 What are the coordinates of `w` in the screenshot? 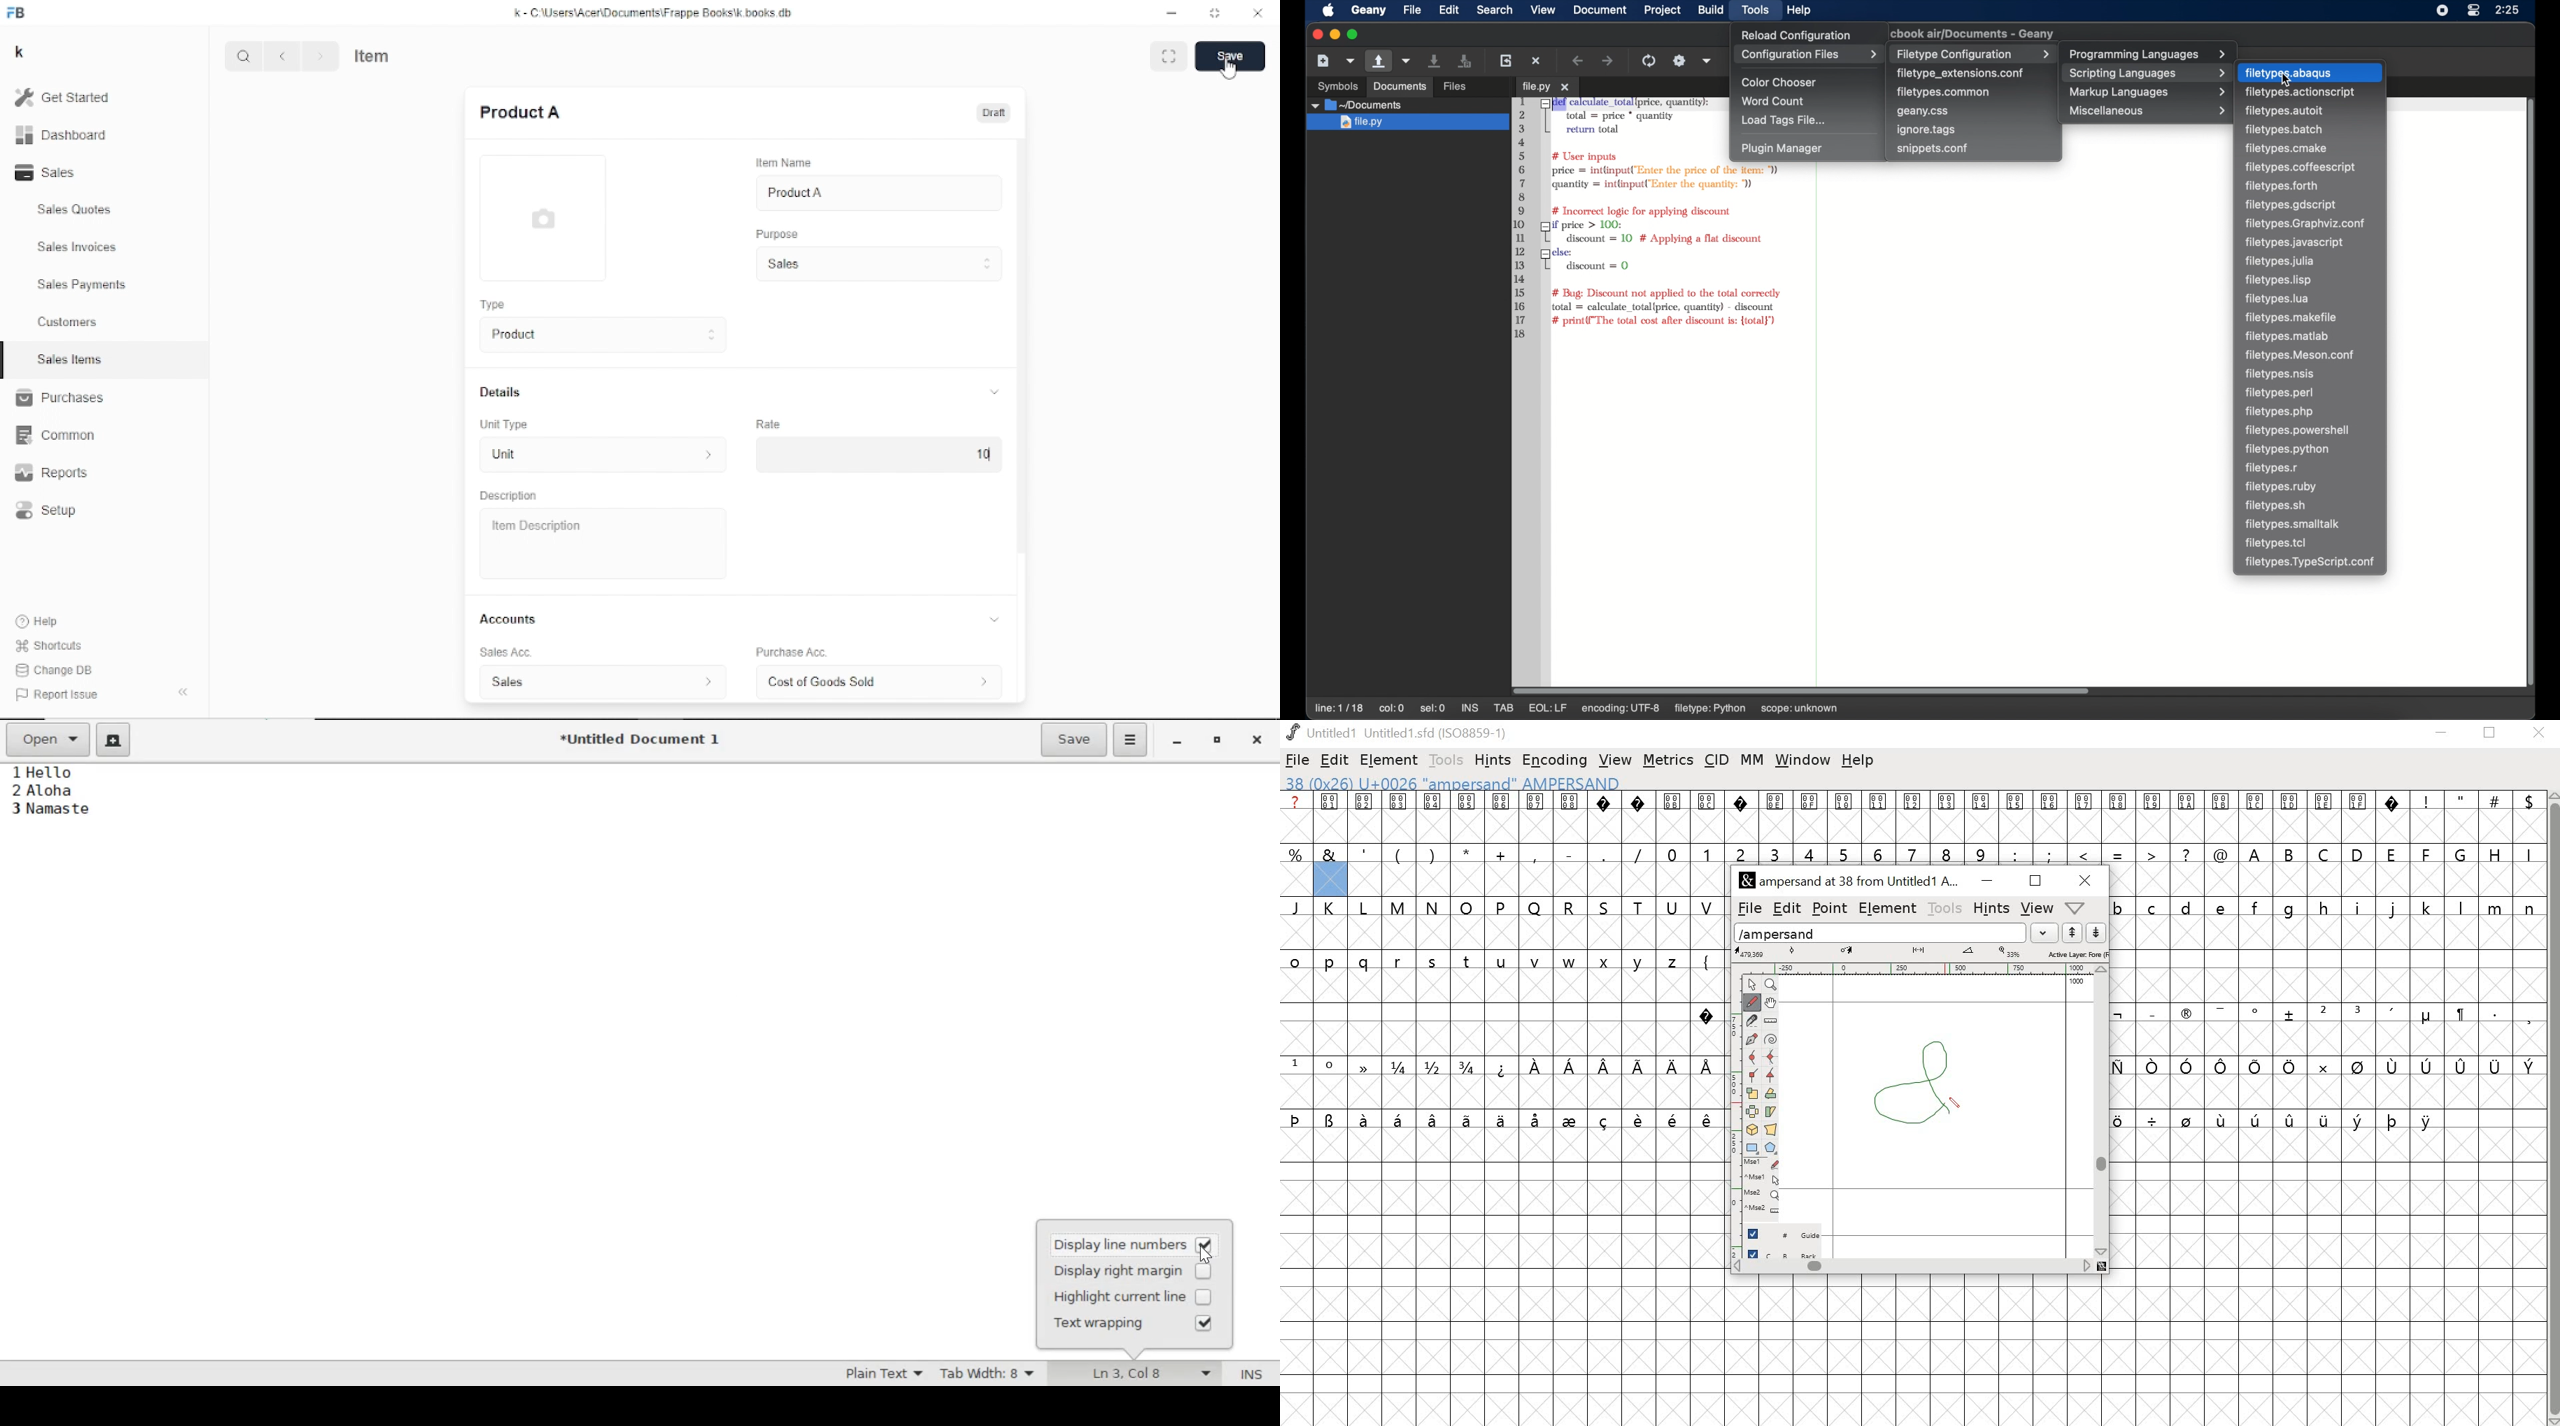 It's located at (1570, 963).